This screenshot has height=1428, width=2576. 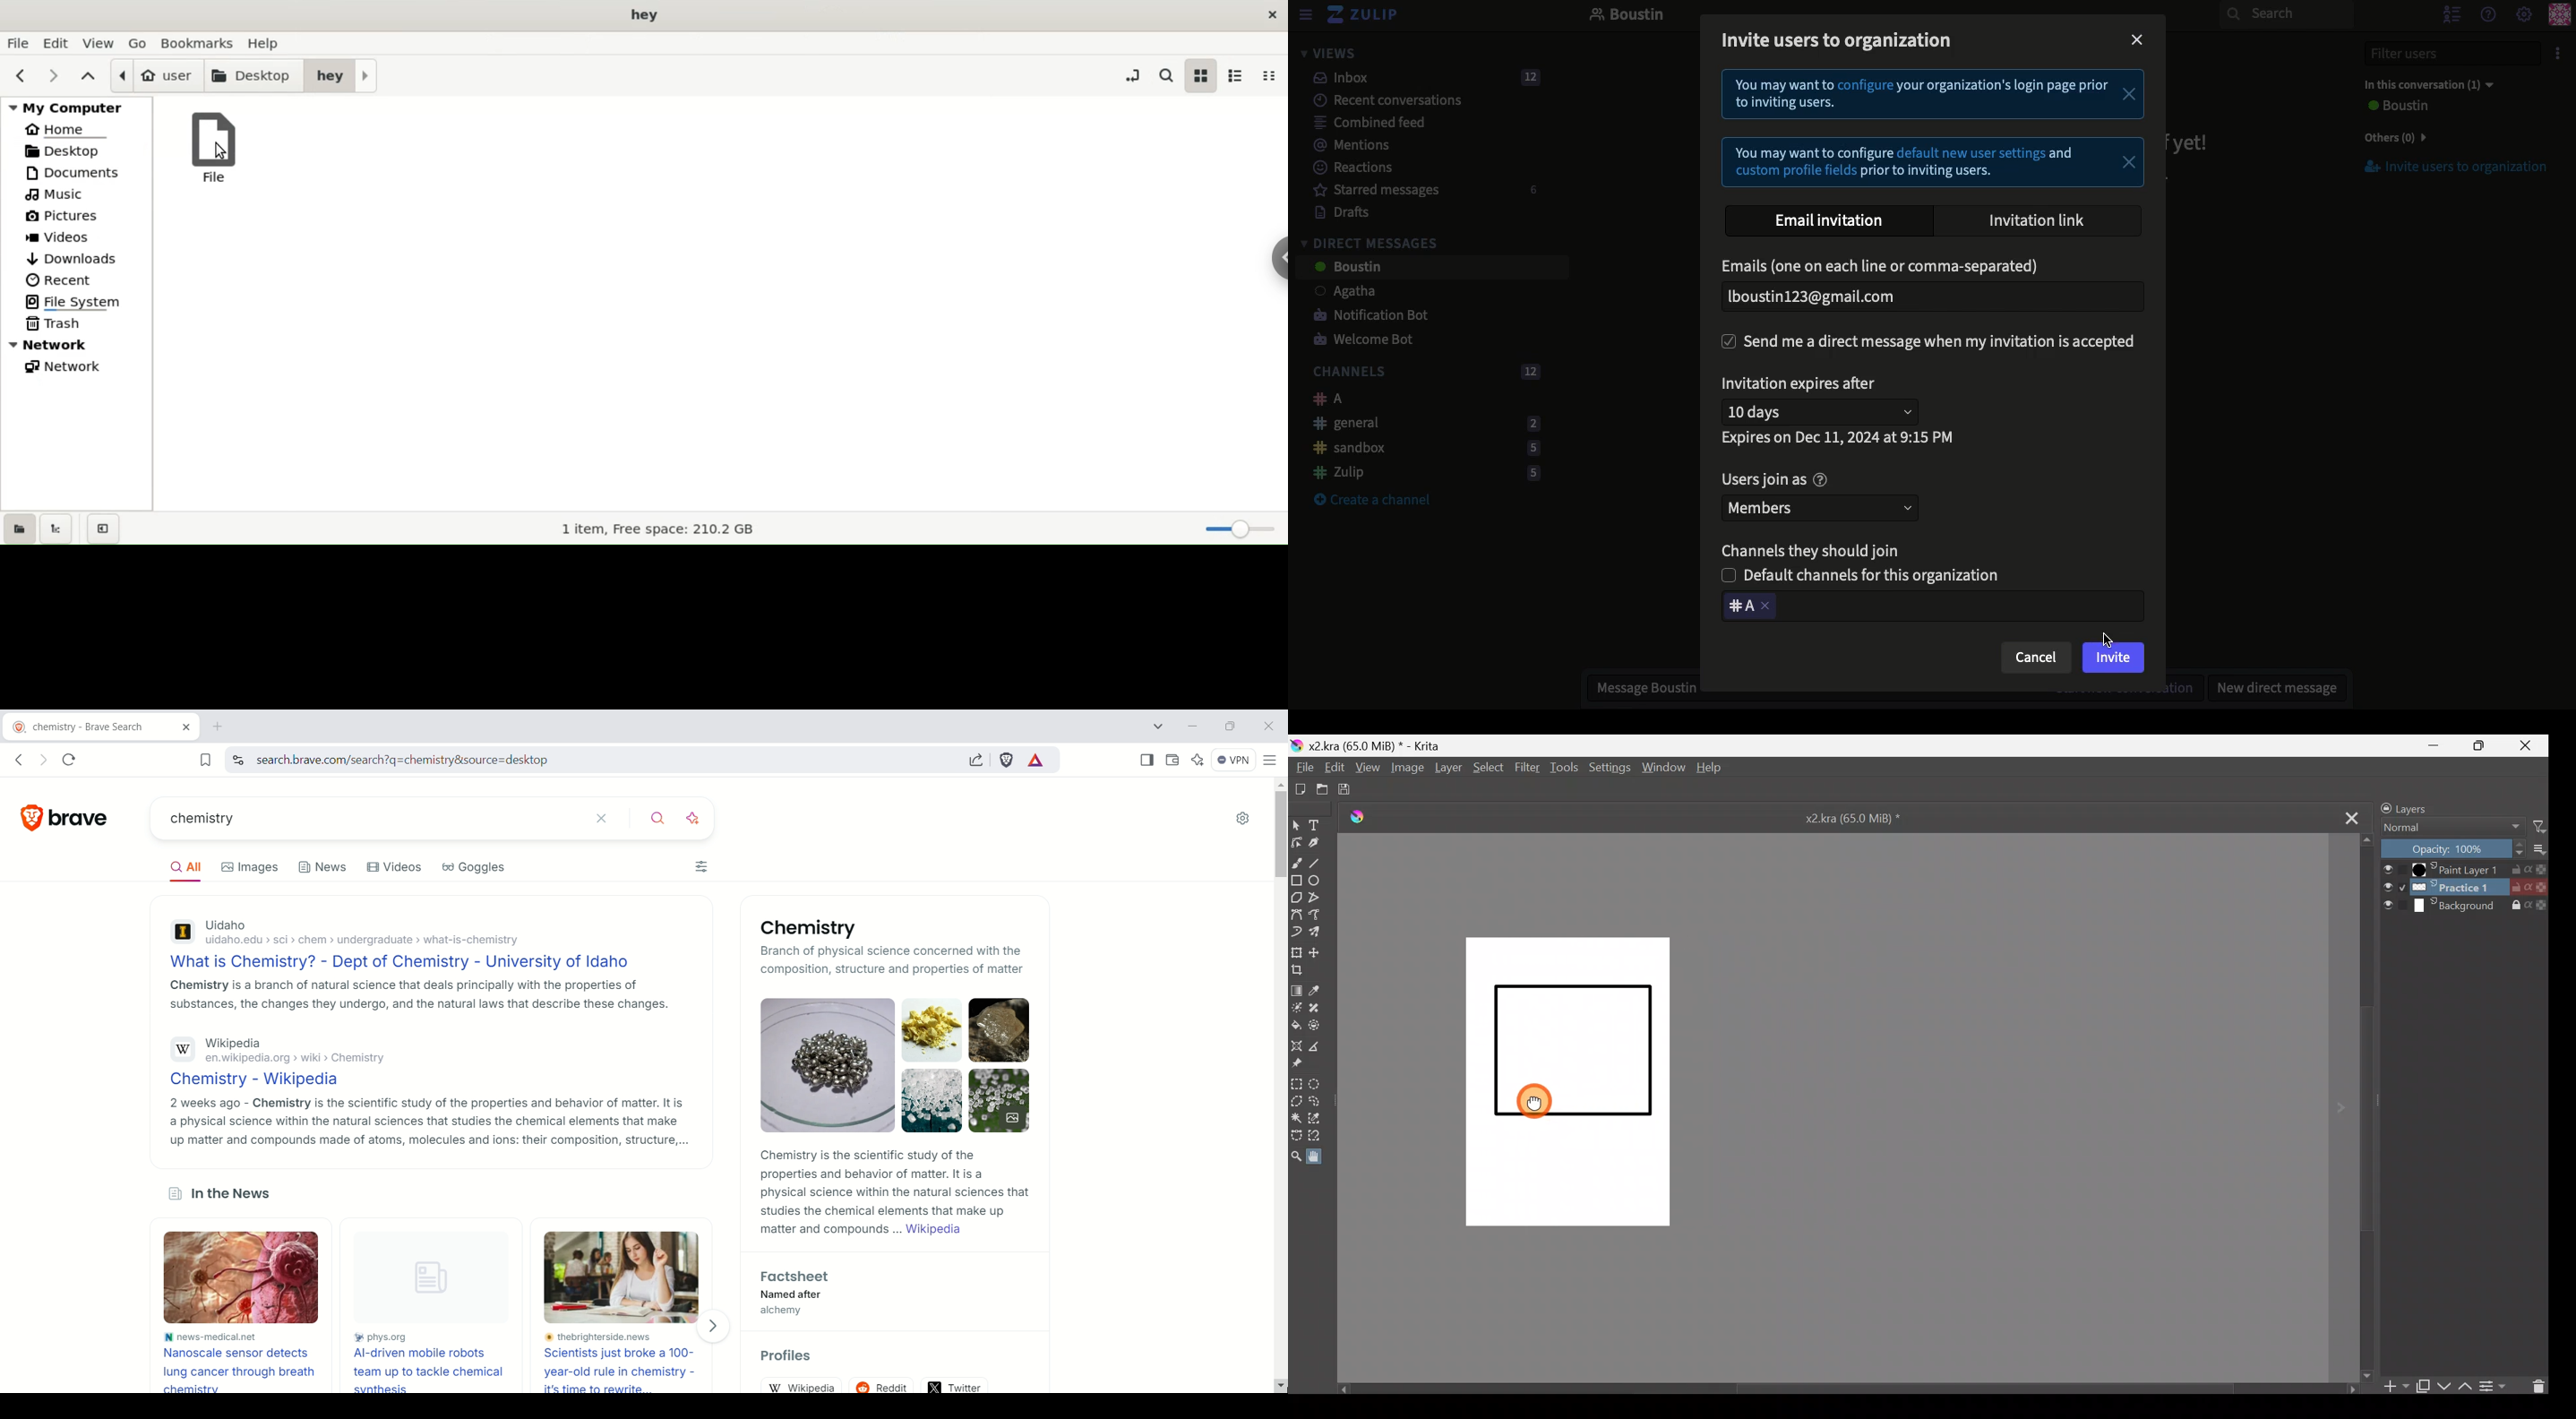 What do you see at coordinates (2422, 1385) in the screenshot?
I see `Duplicate layer` at bounding box center [2422, 1385].